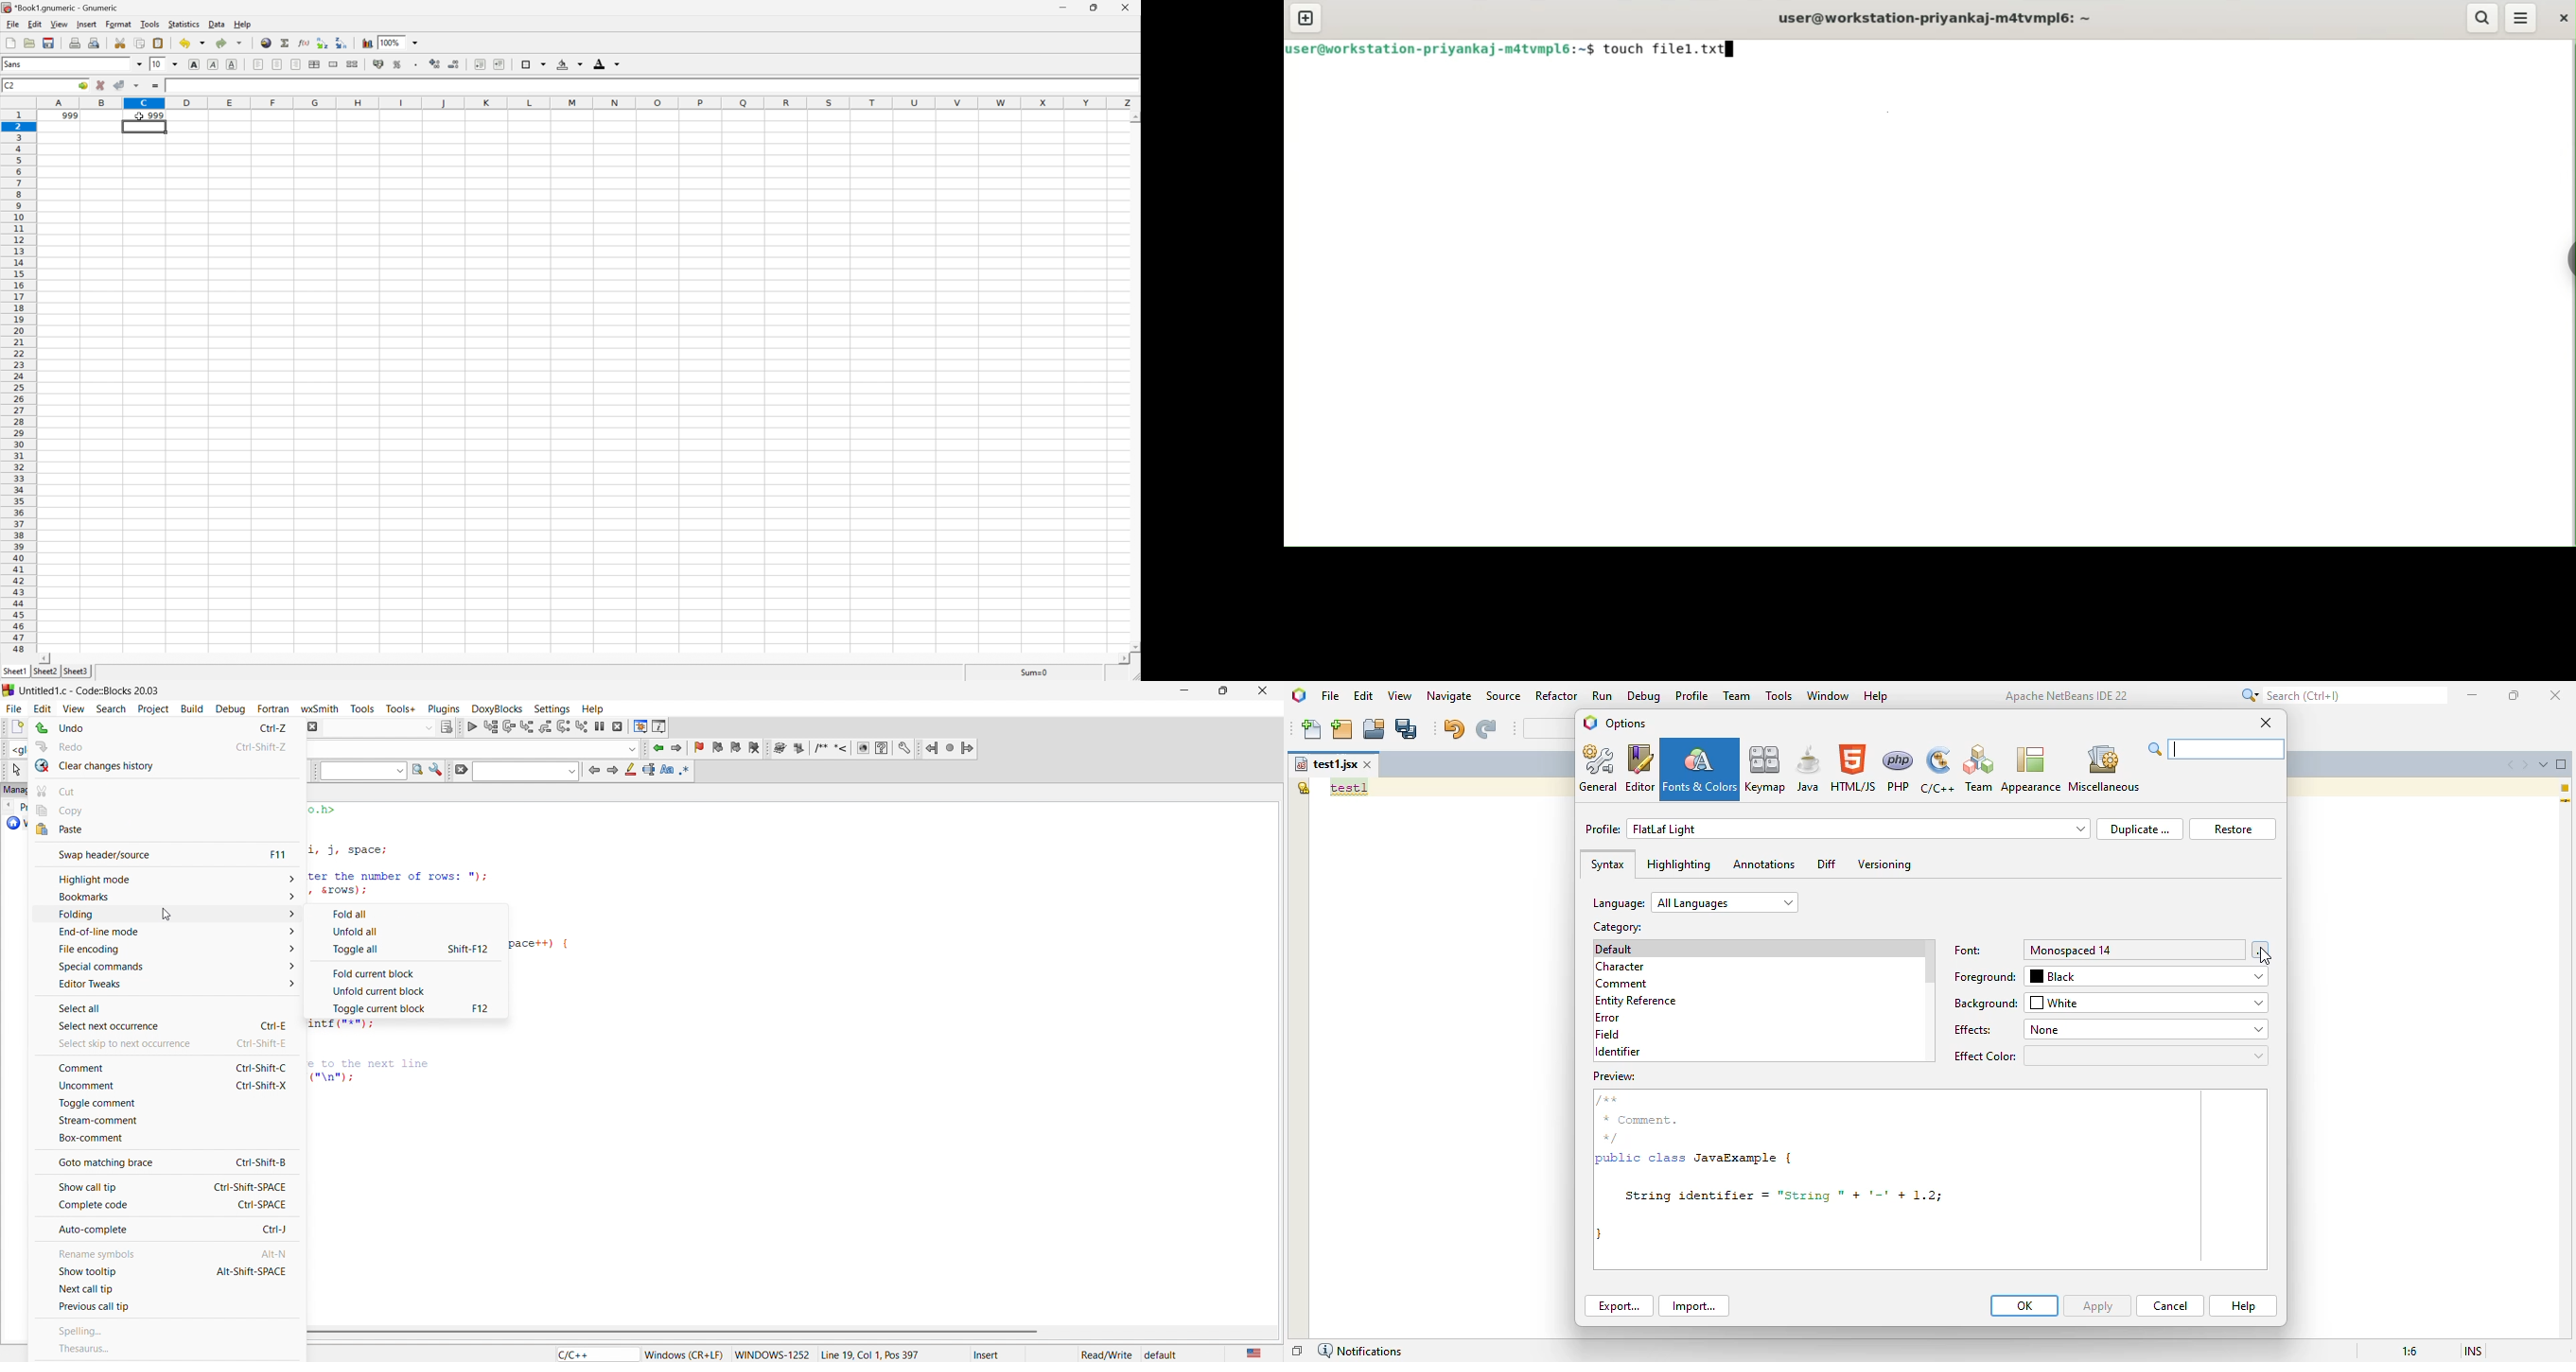 This screenshot has height=1372, width=2576. What do you see at coordinates (408, 912) in the screenshot?
I see `` at bounding box center [408, 912].